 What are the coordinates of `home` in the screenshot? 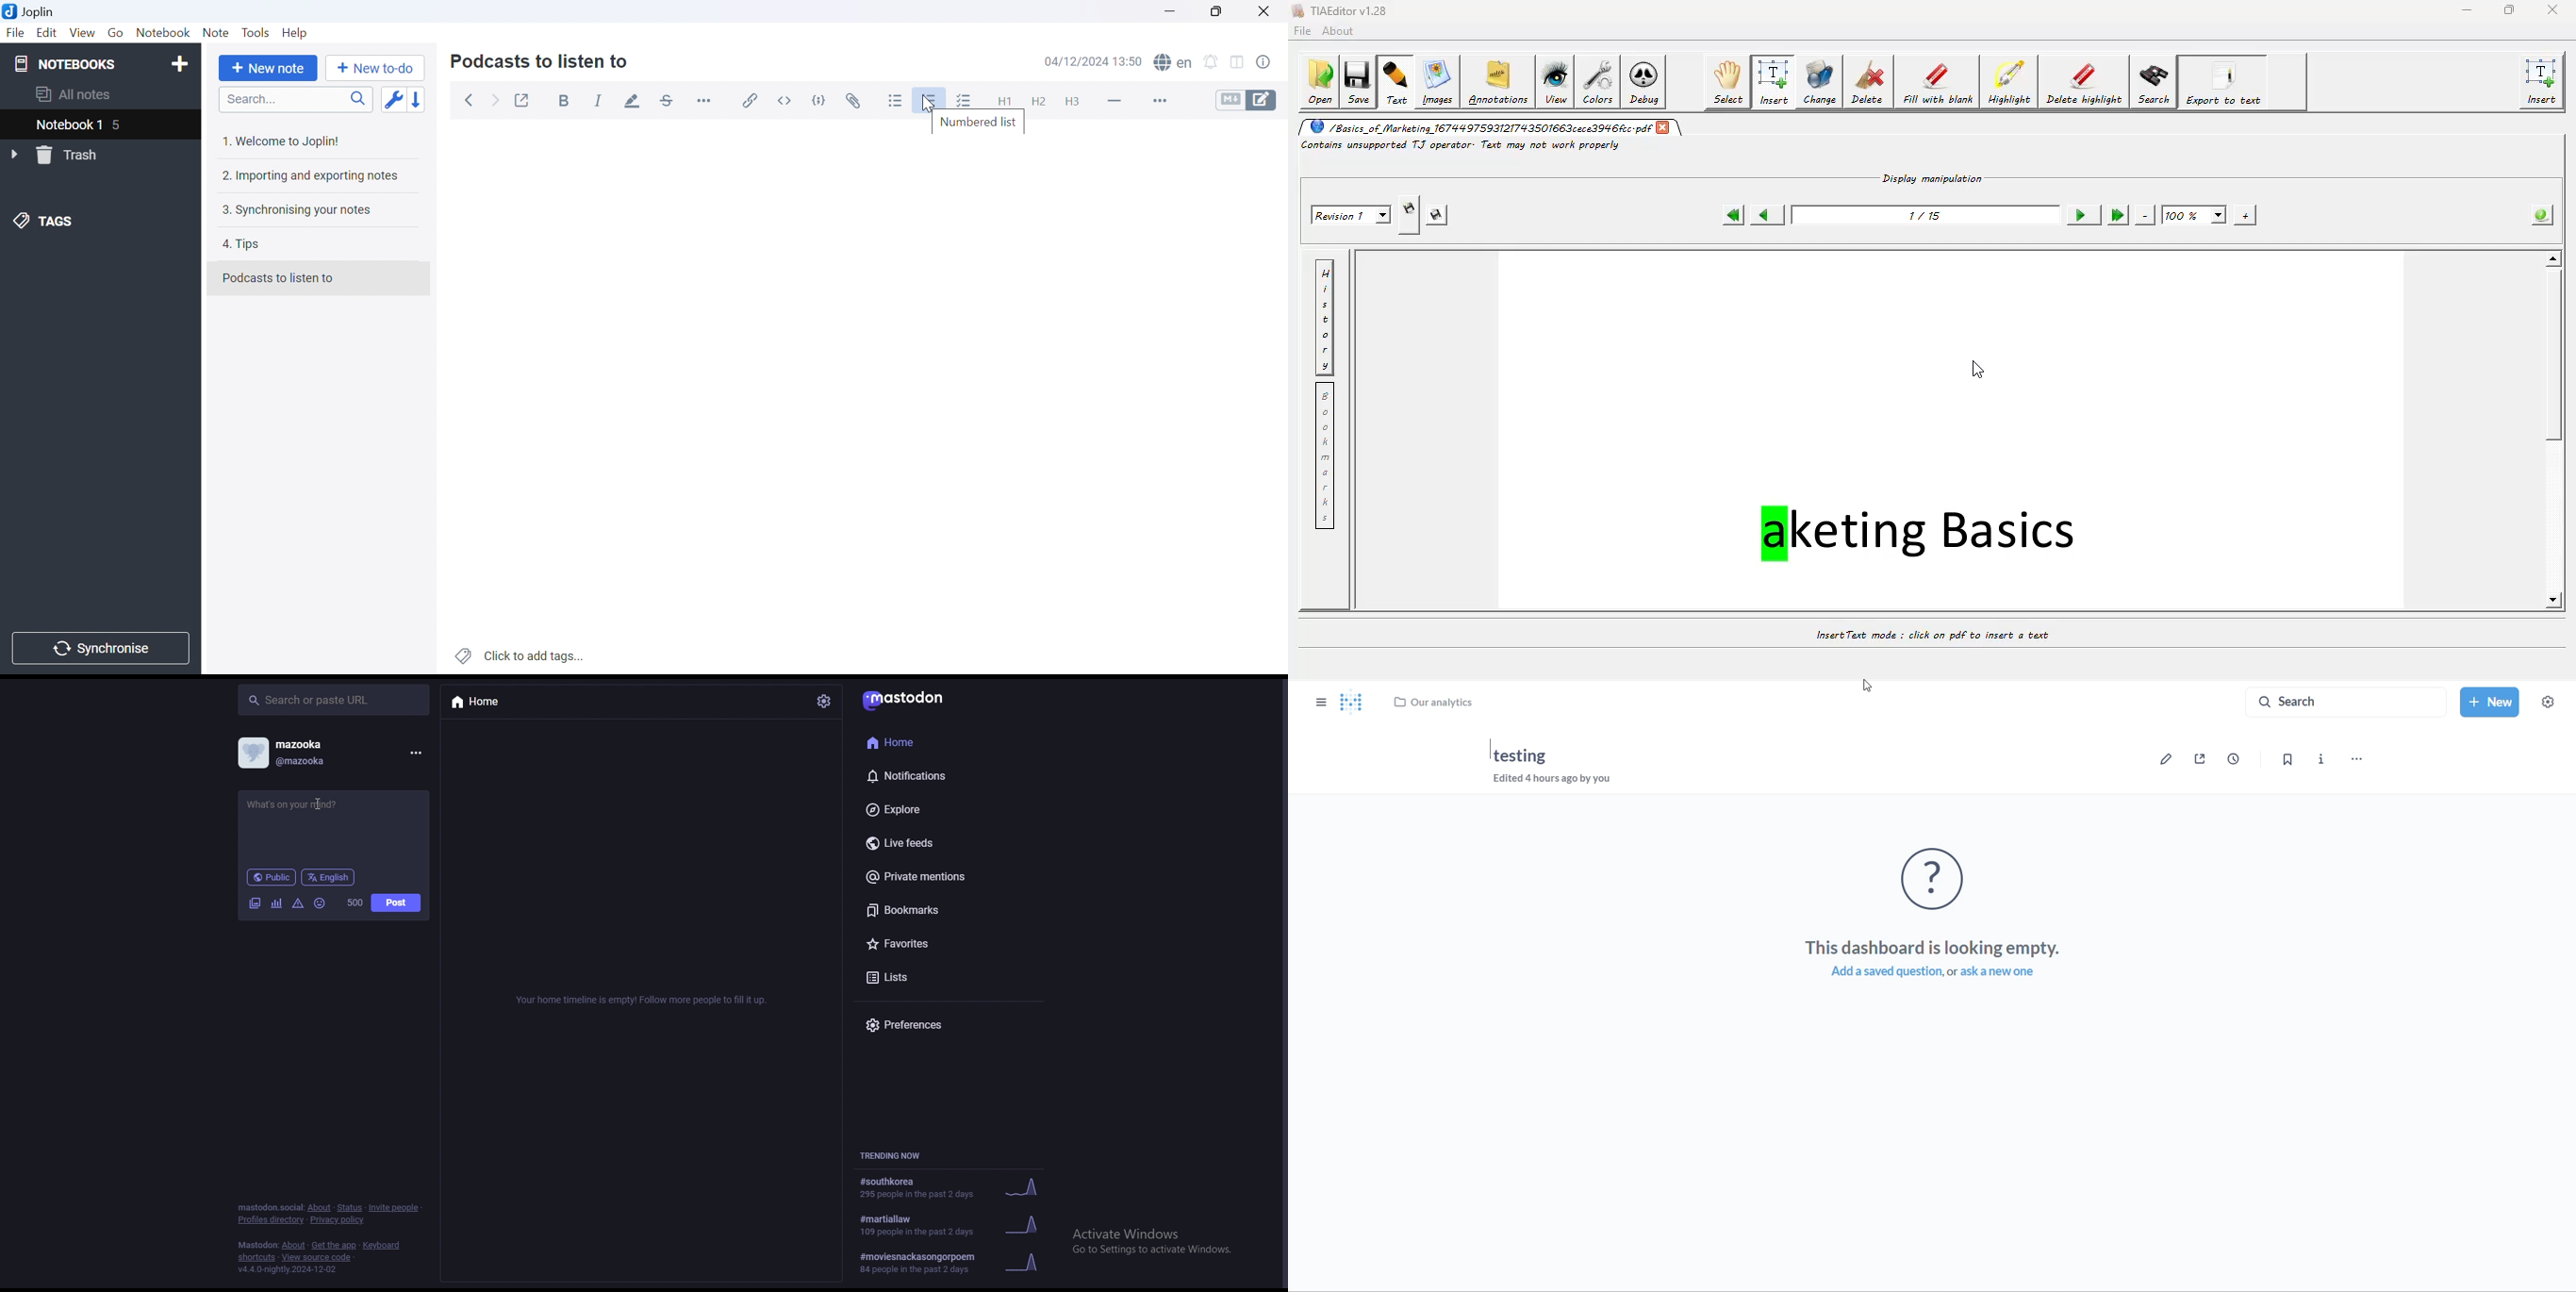 It's located at (480, 701).